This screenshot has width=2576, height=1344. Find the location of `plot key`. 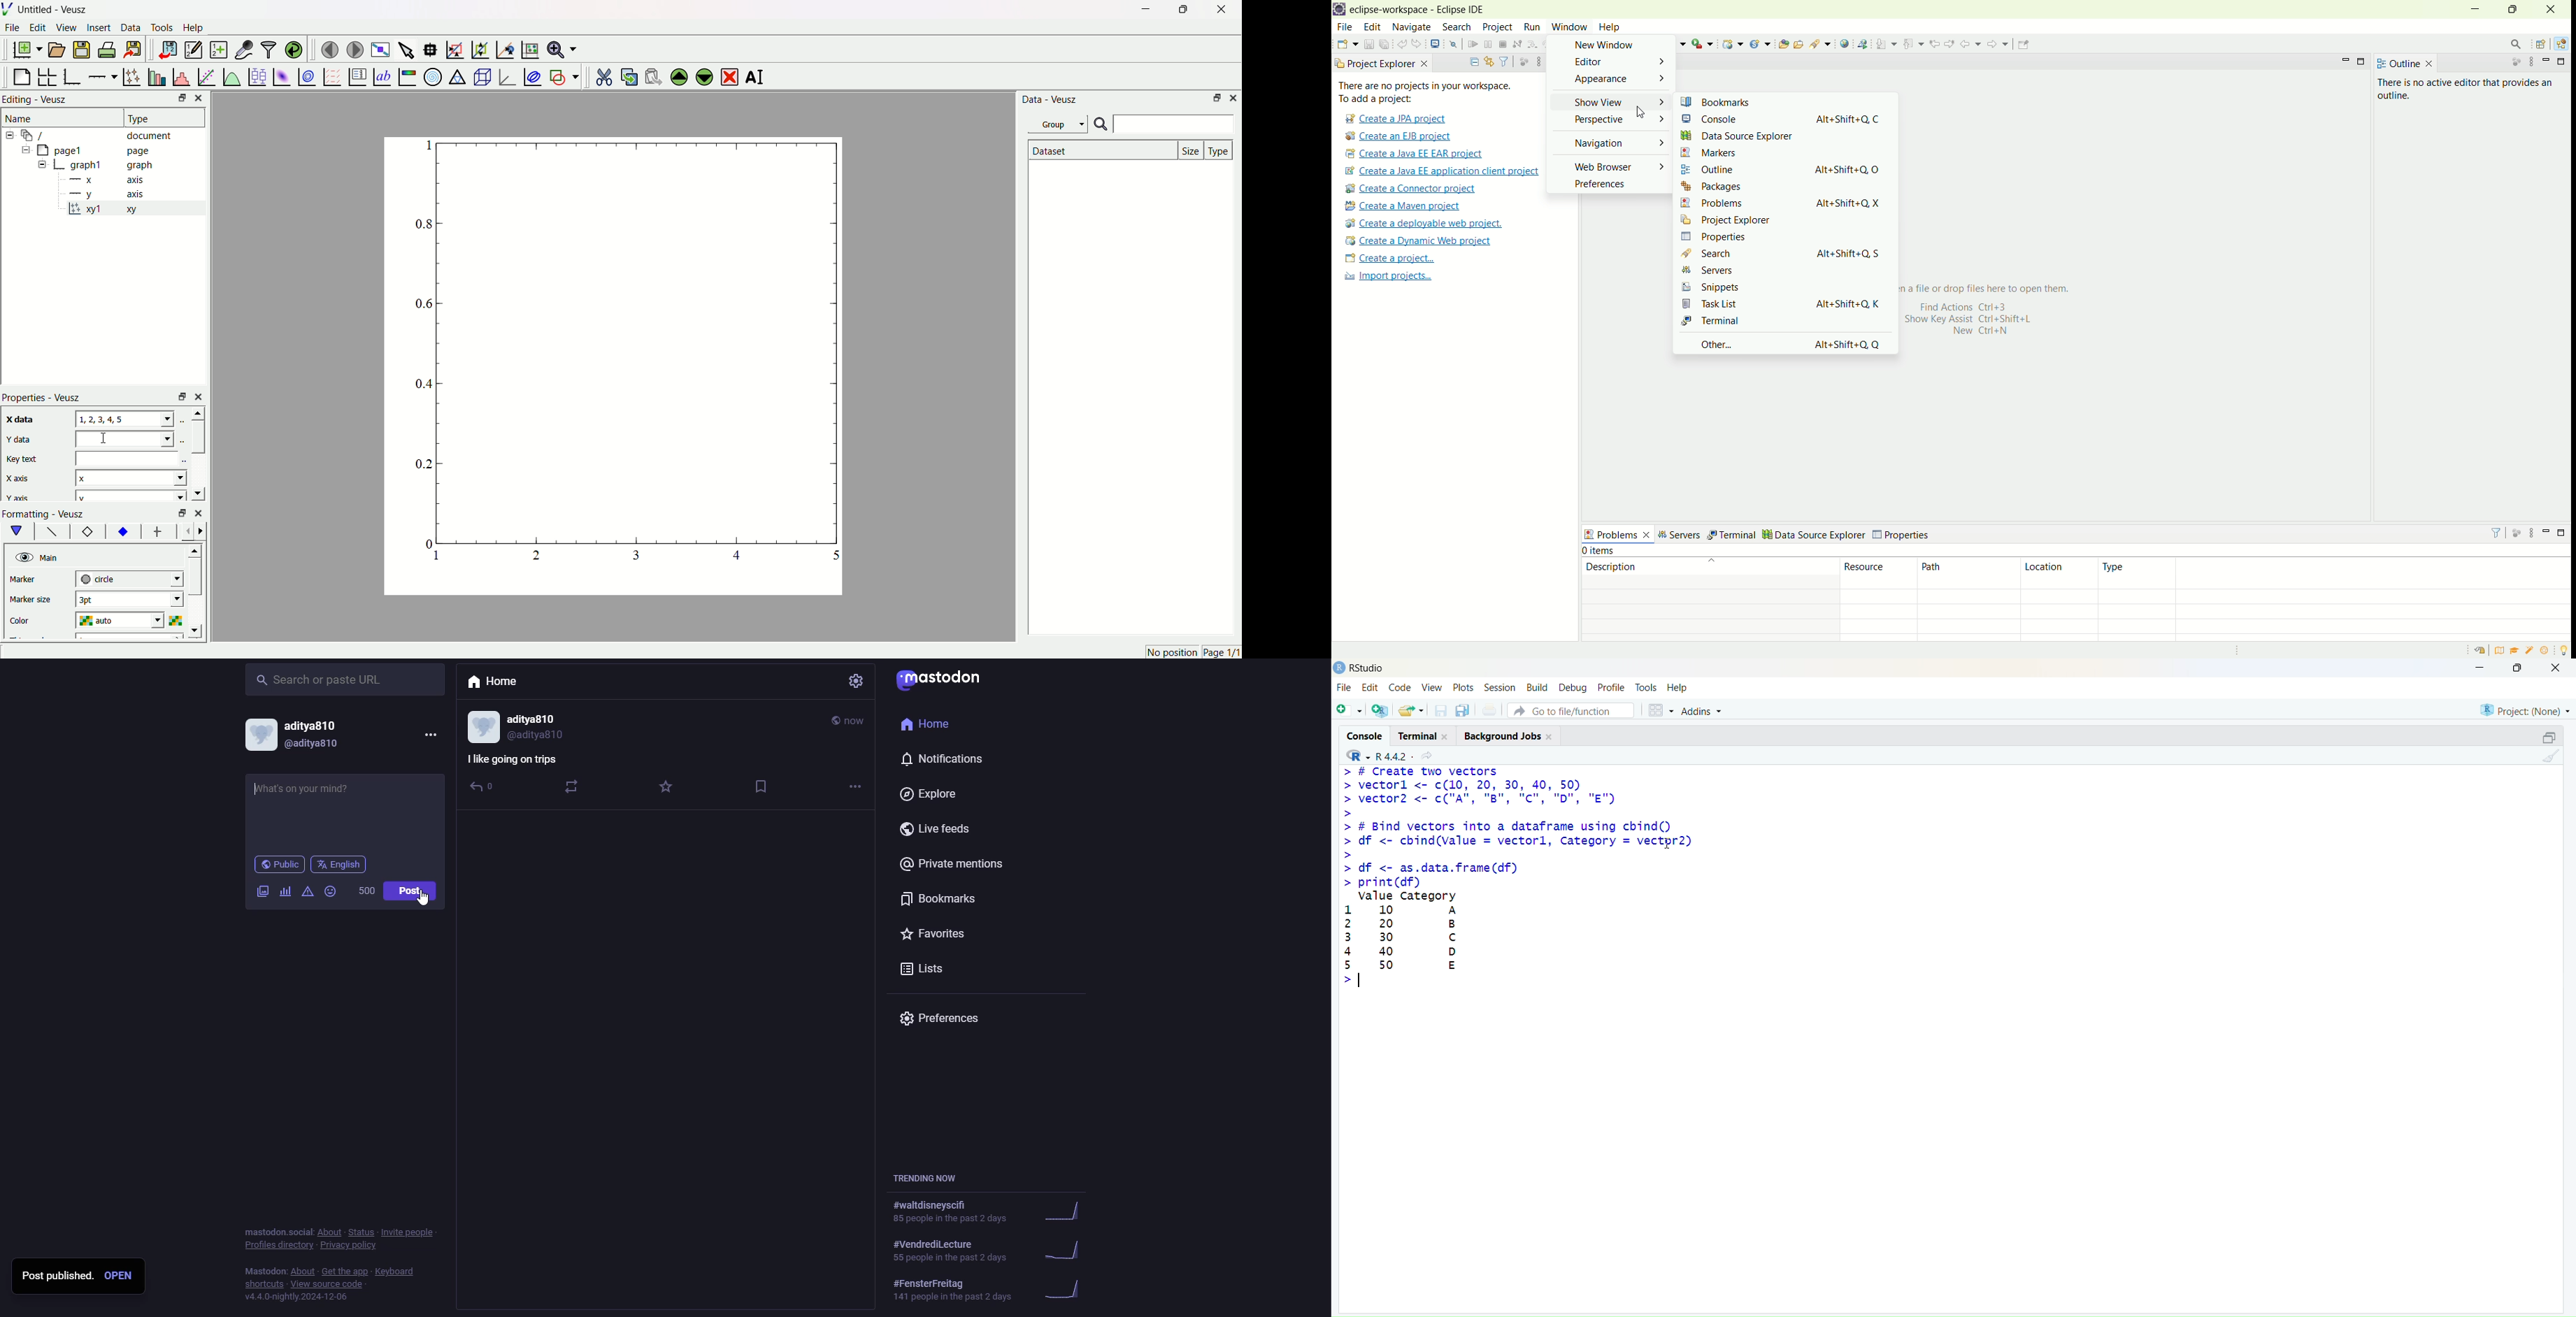

plot key is located at coordinates (357, 75).